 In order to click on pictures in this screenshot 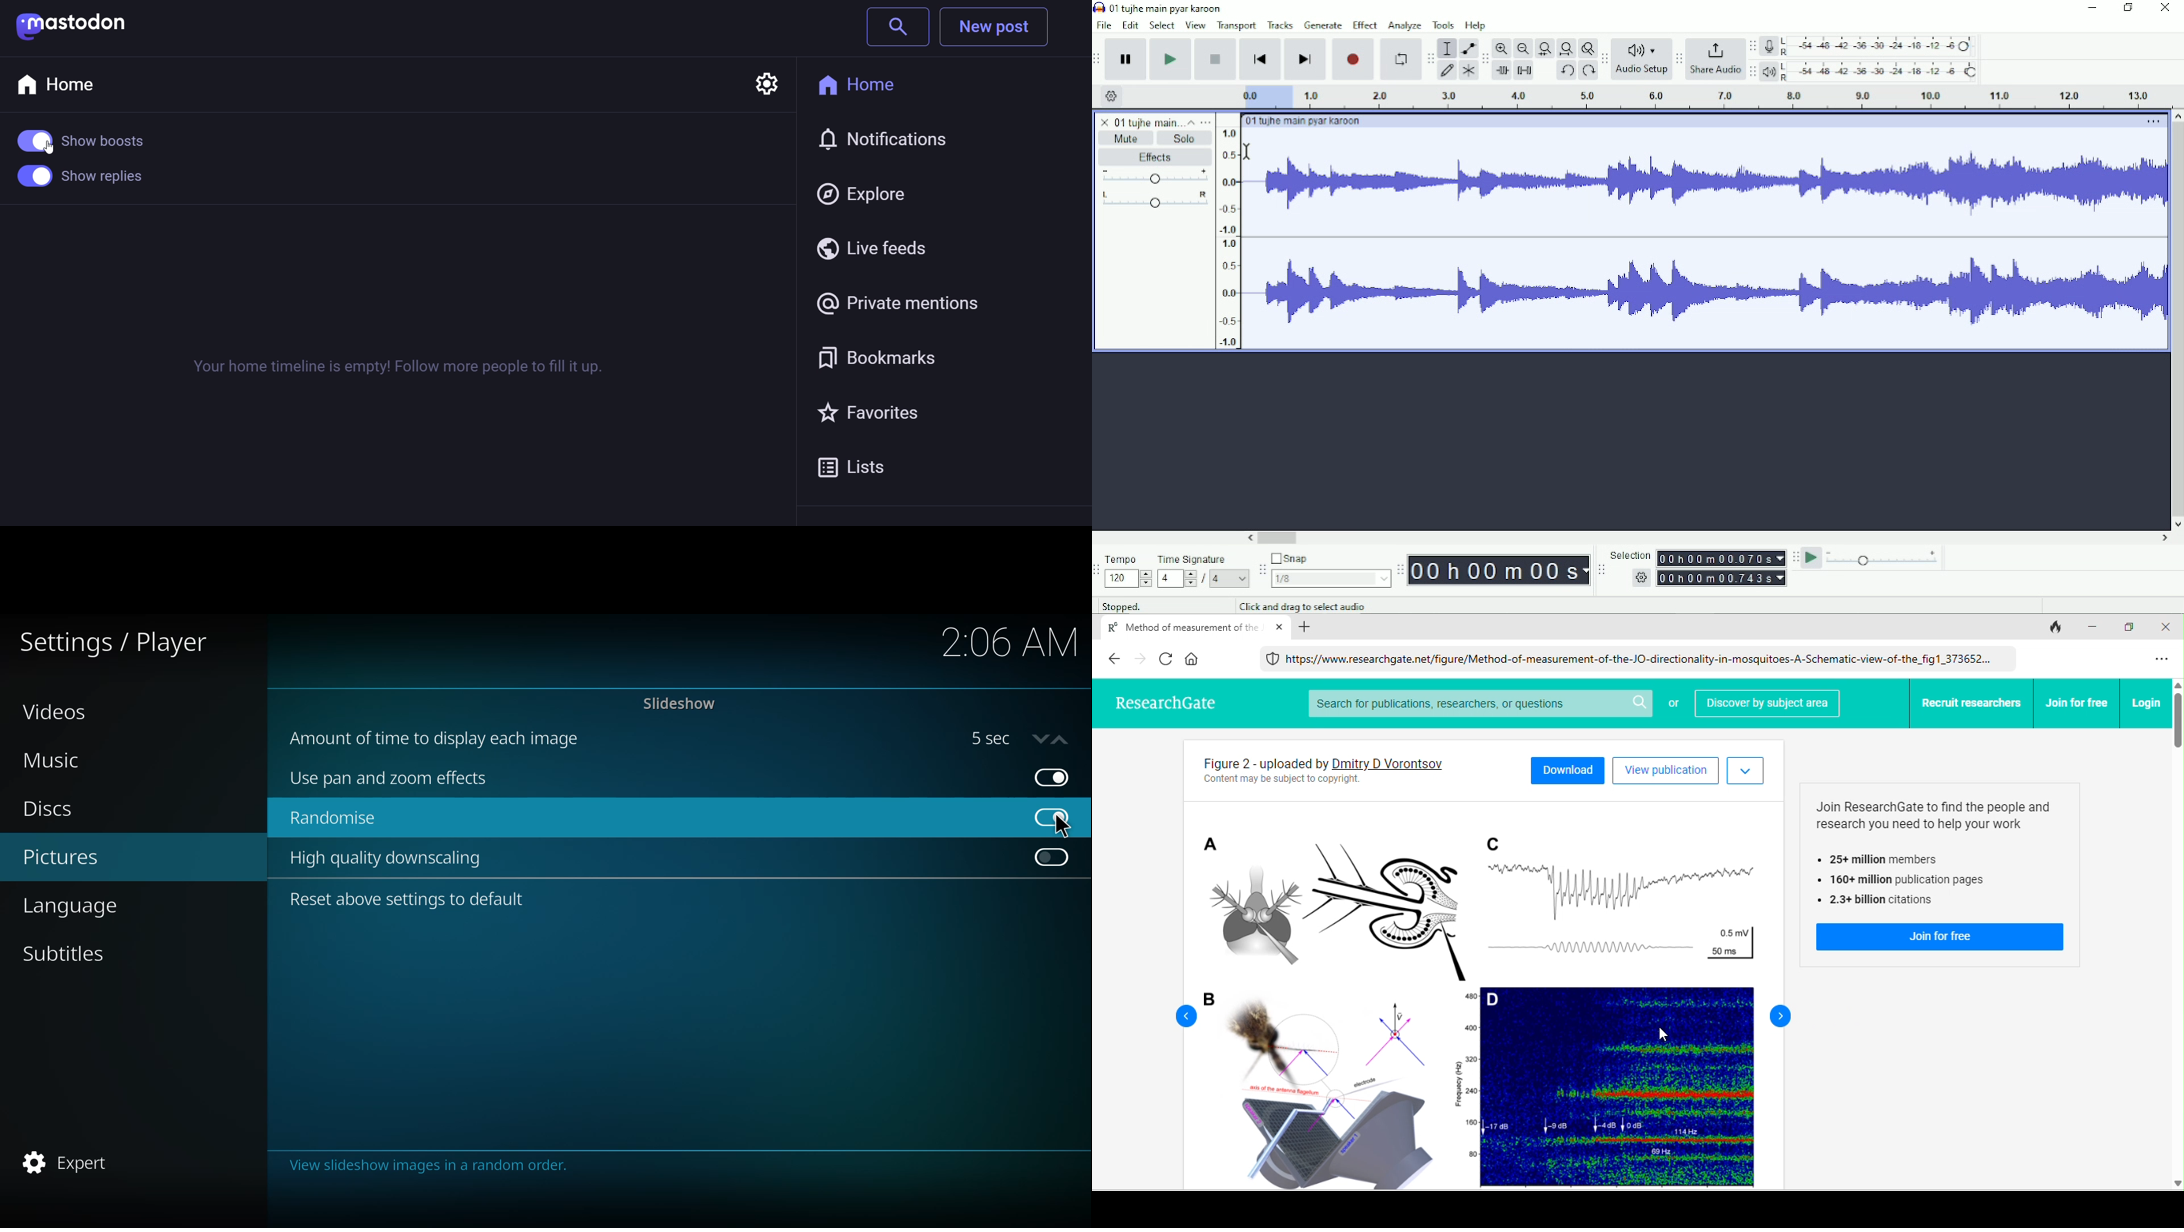, I will do `click(60, 855)`.